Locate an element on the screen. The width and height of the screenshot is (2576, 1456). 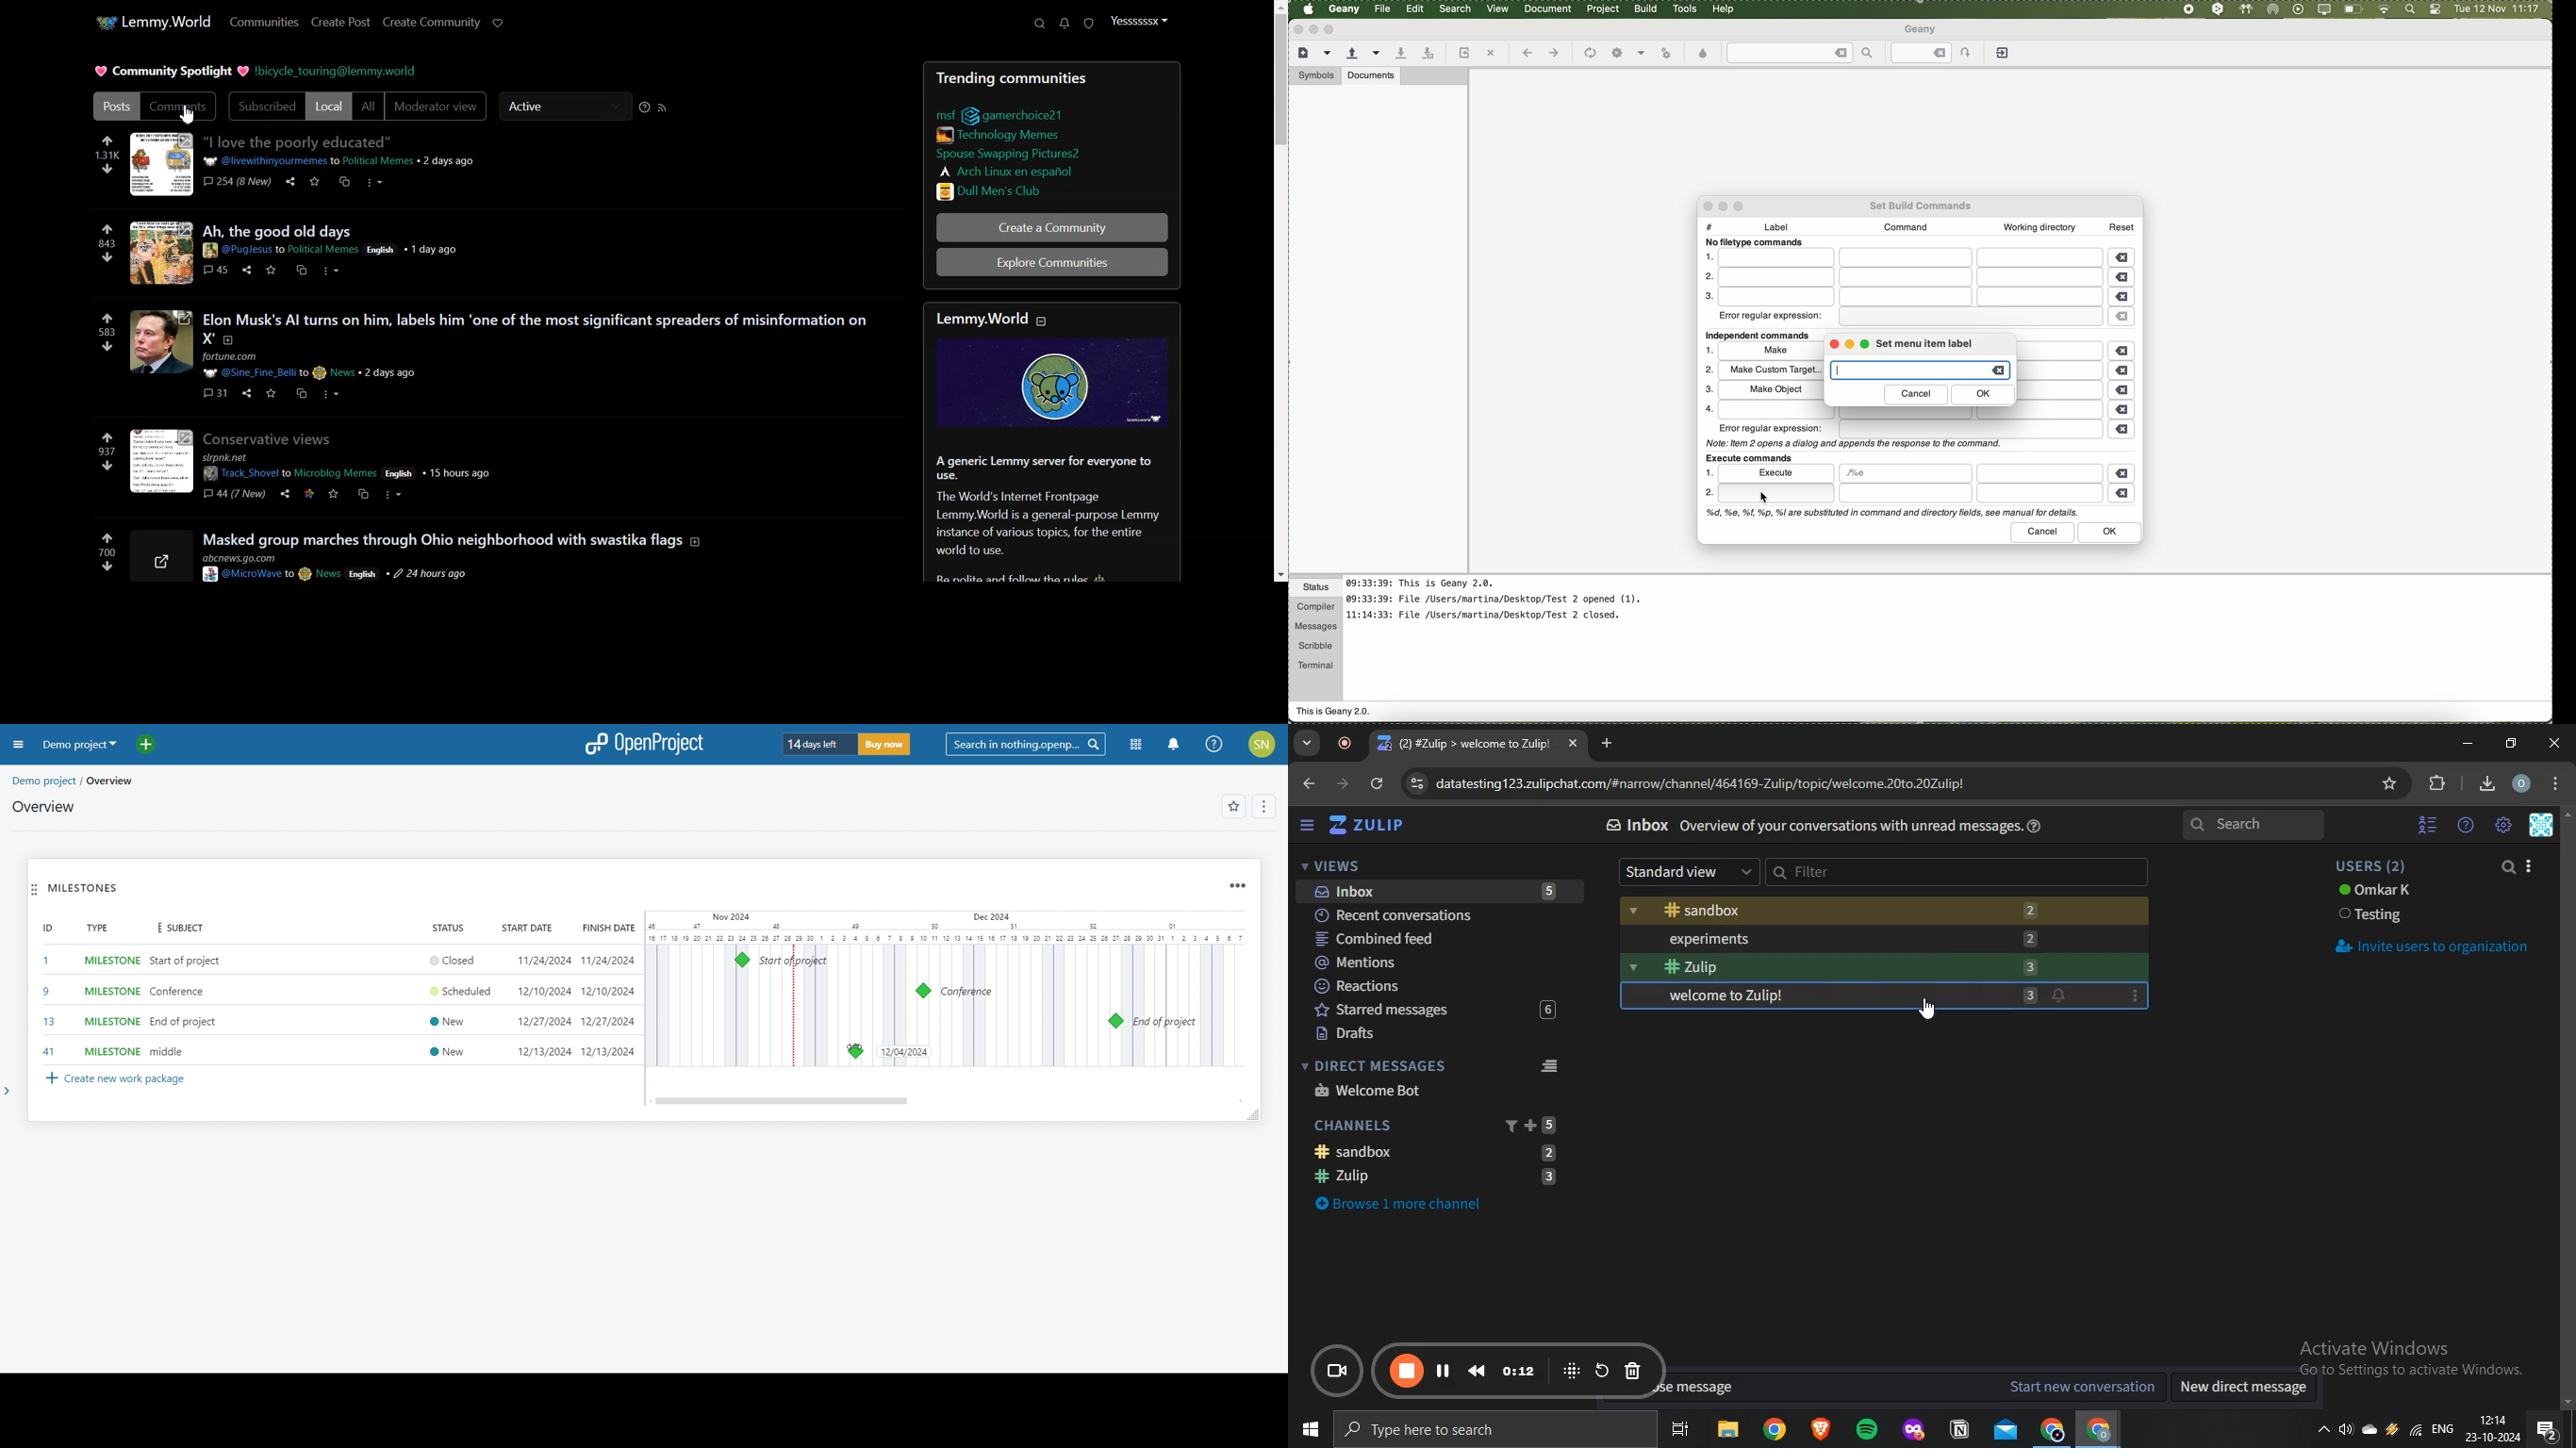
more is located at coordinates (328, 272).